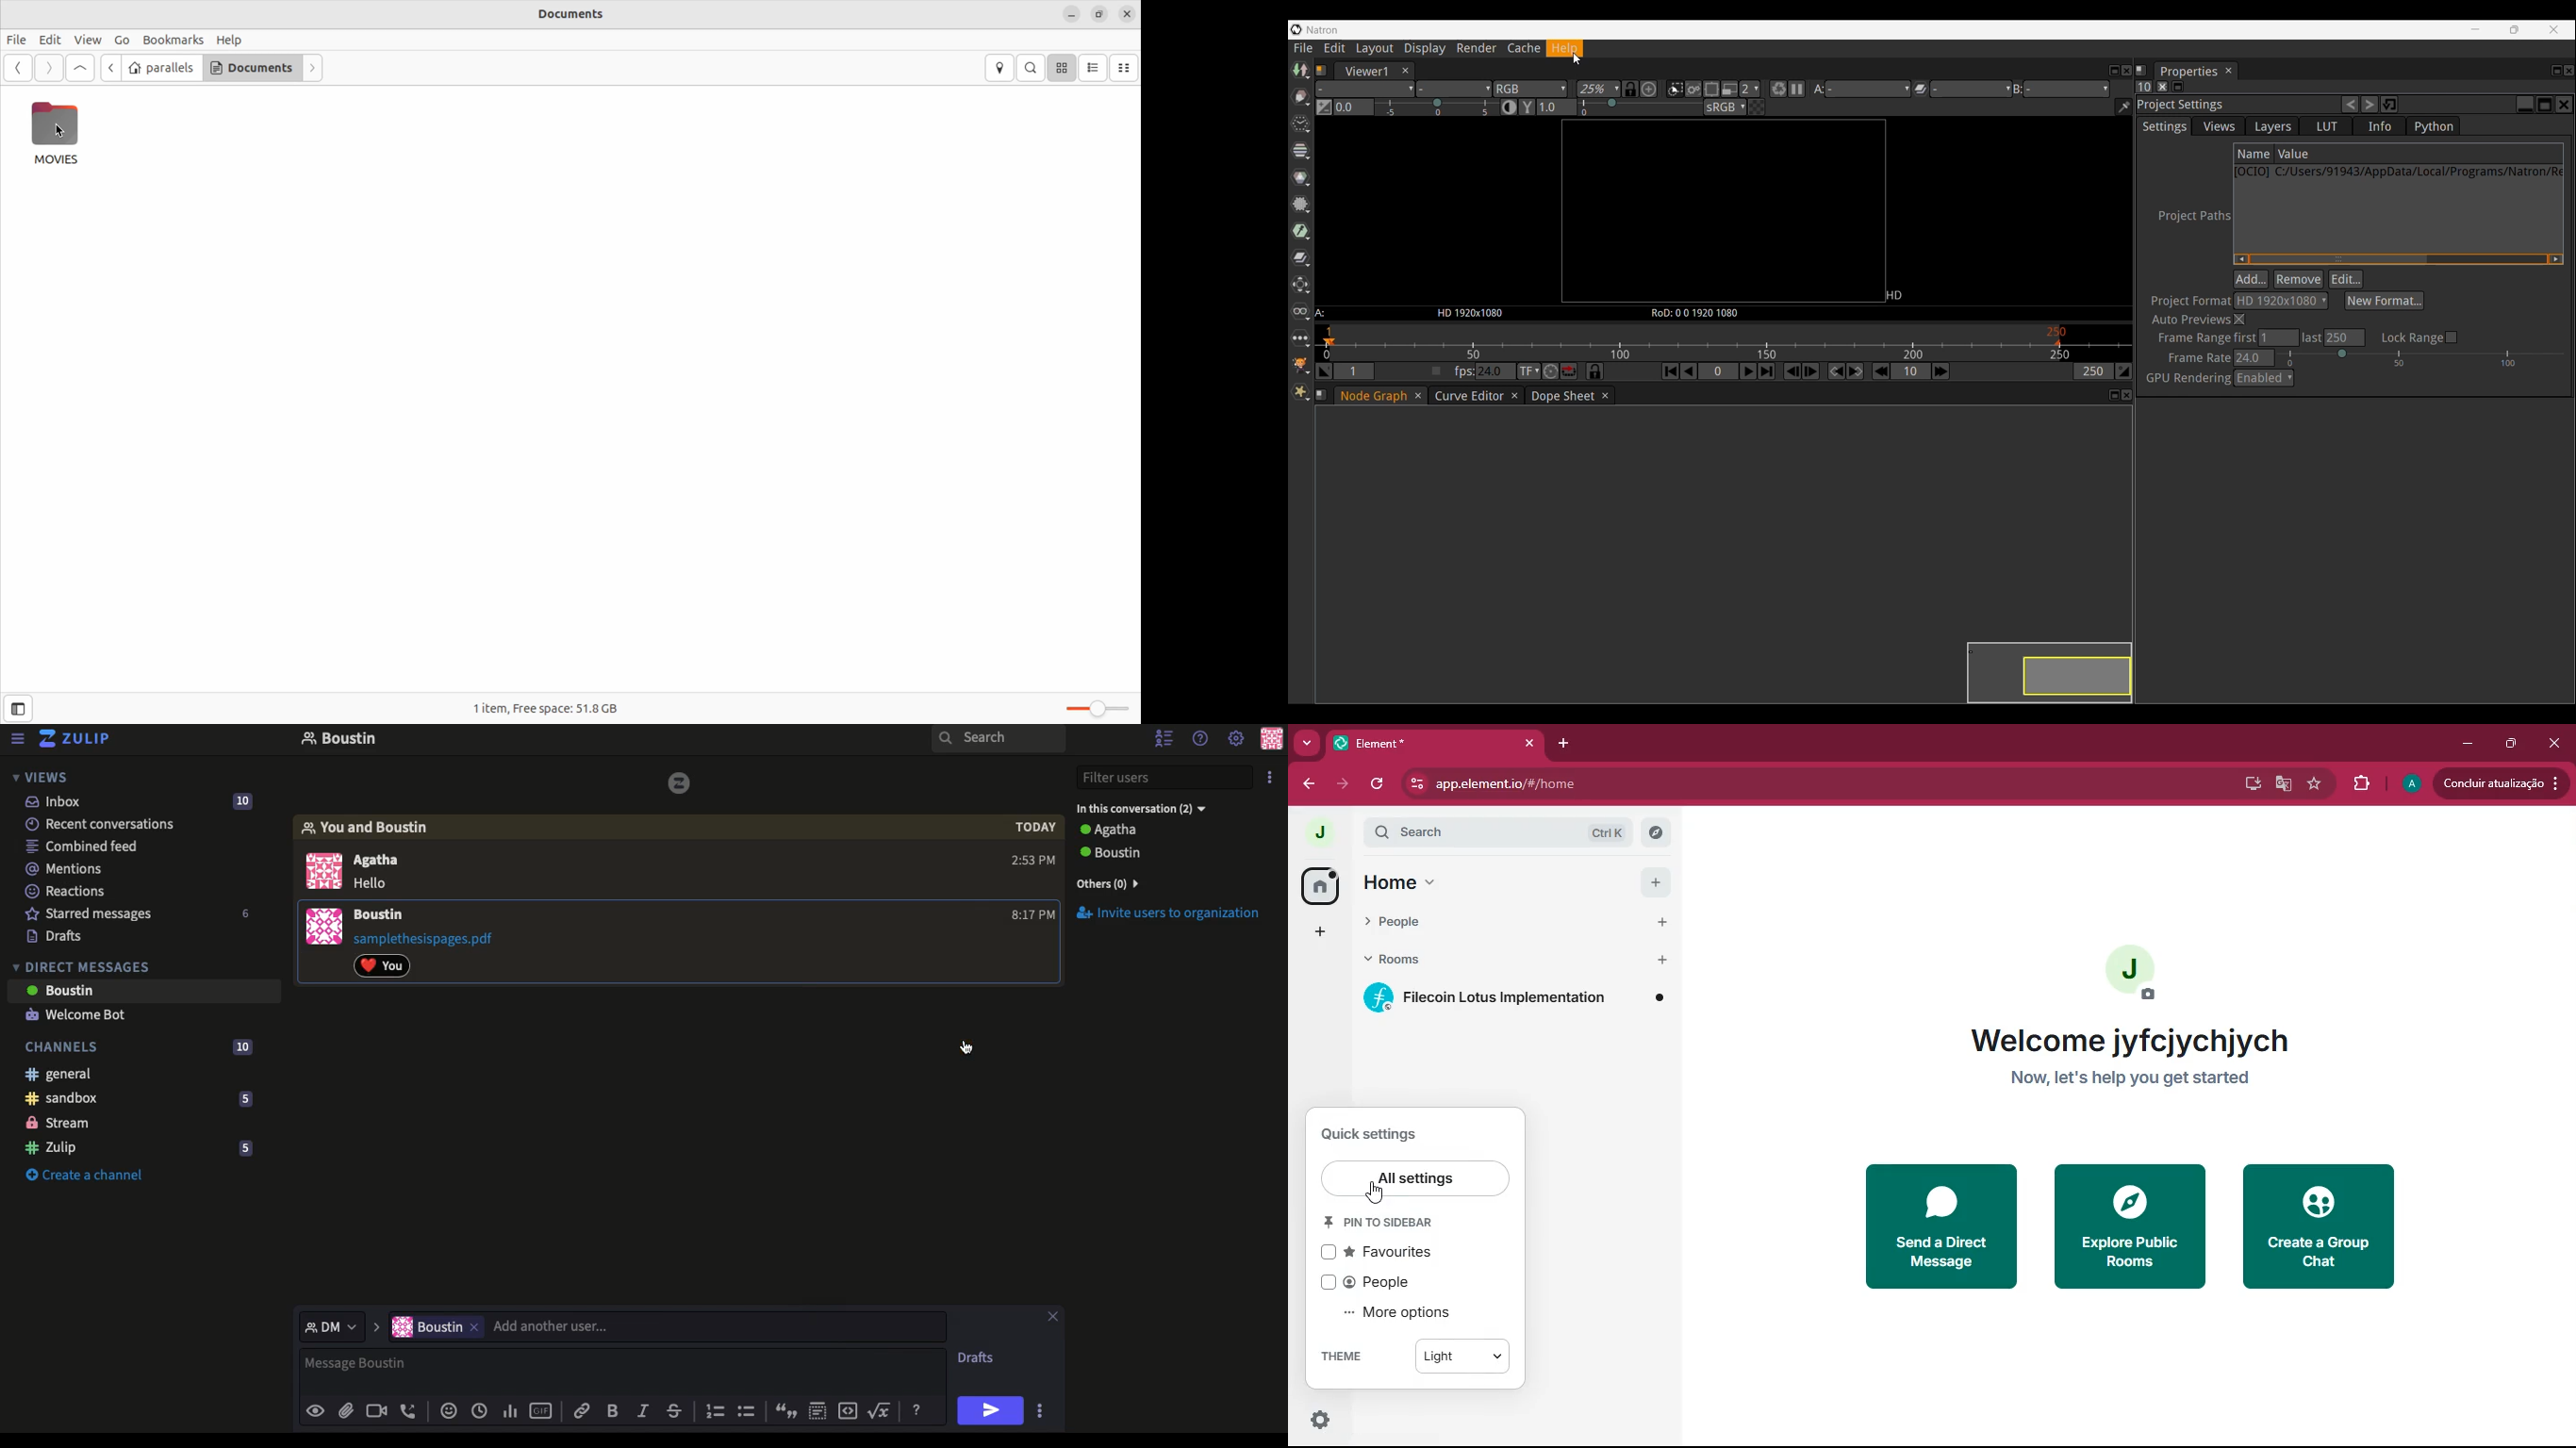  Describe the element at coordinates (1408, 743) in the screenshot. I see `Element* tab` at that location.